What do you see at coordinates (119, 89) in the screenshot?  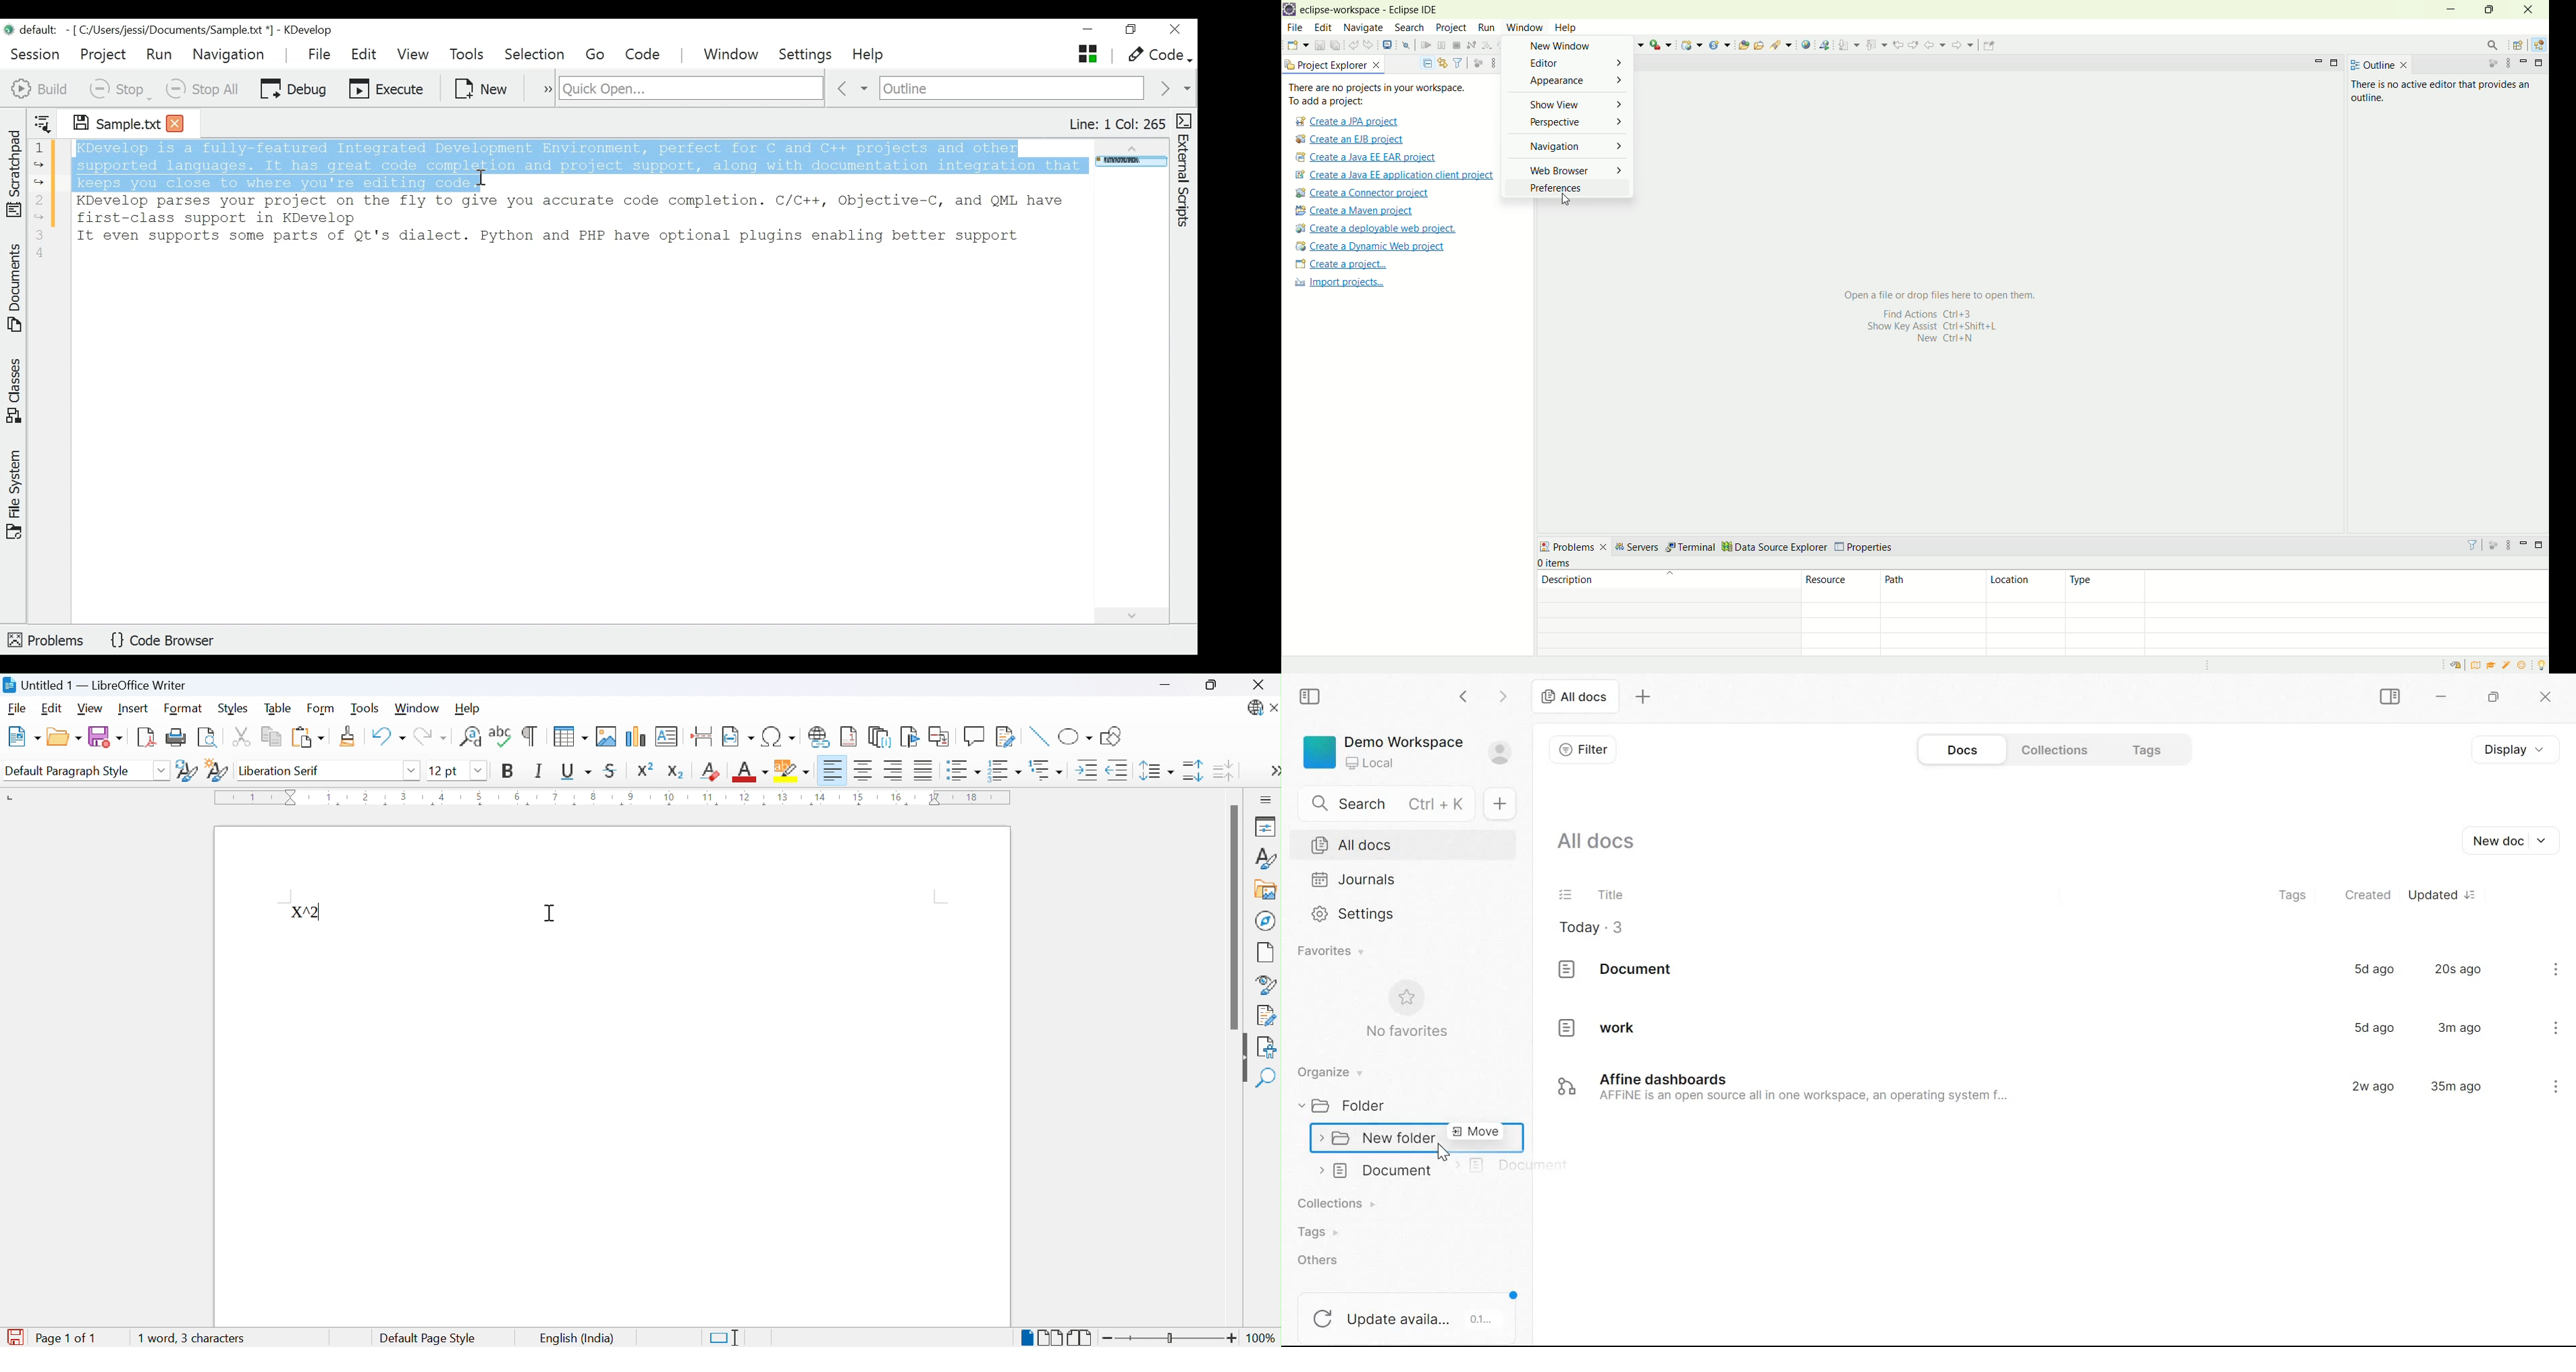 I see `Stop` at bounding box center [119, 89].